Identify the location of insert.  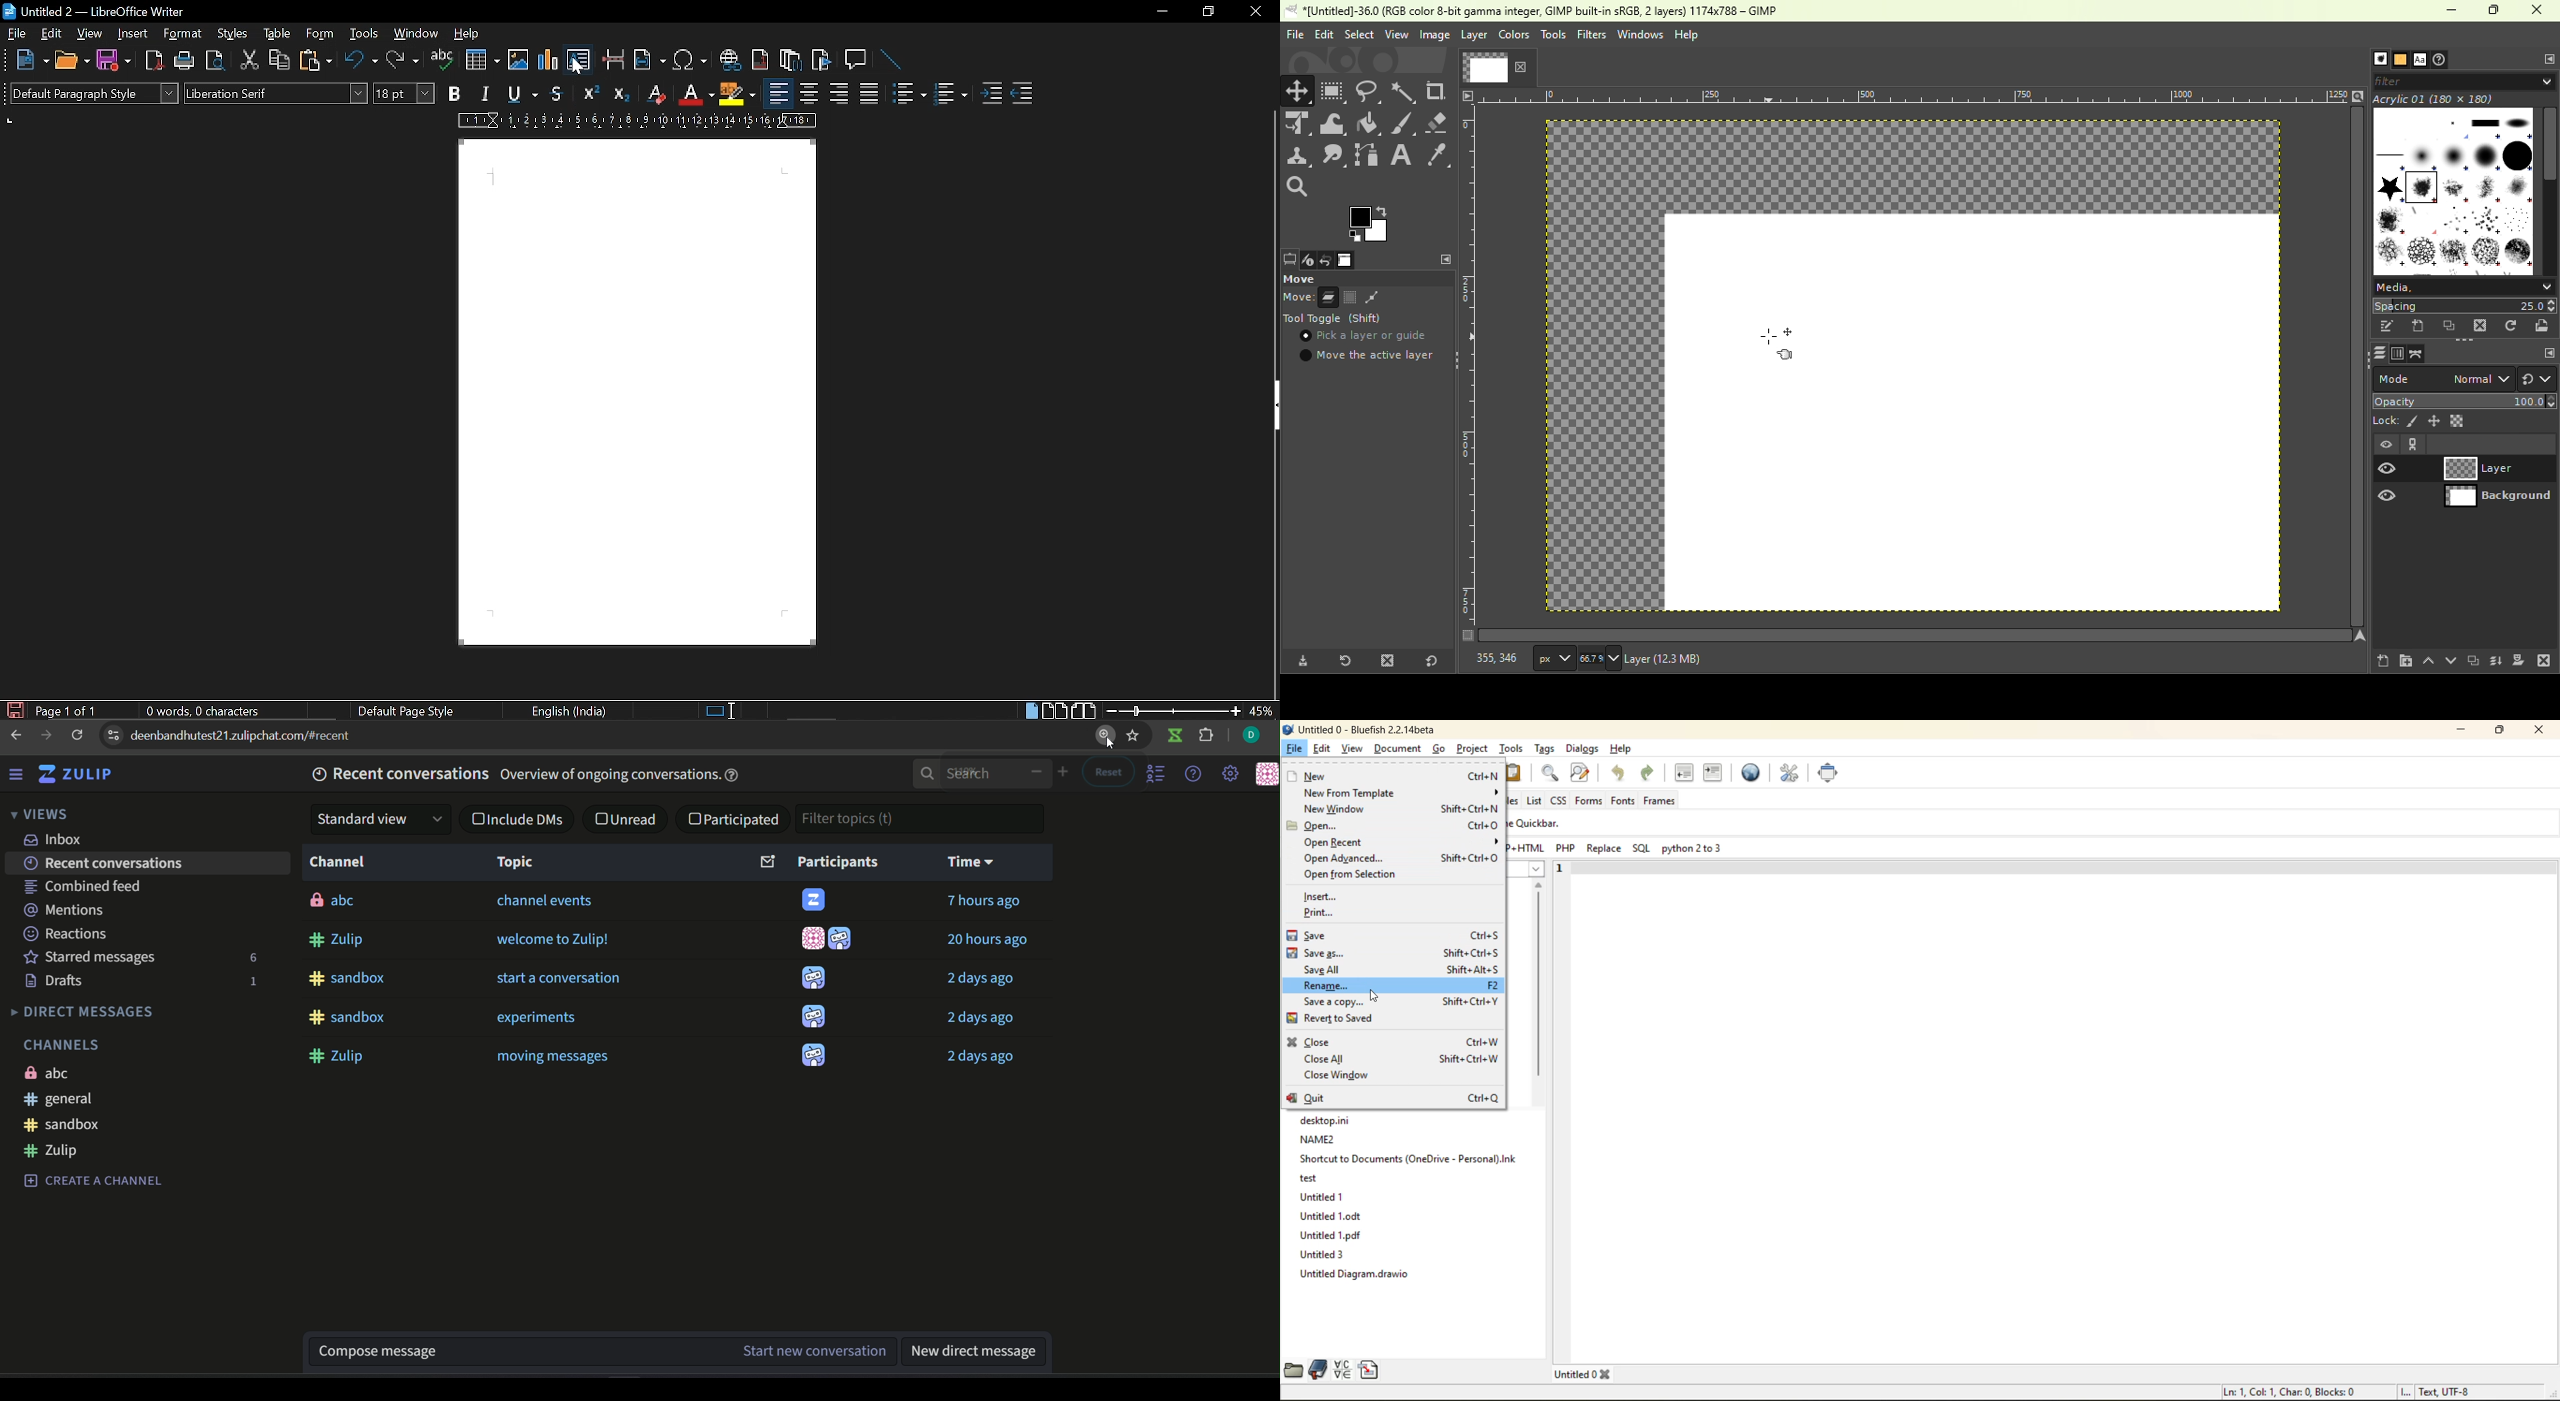
(133, 34).